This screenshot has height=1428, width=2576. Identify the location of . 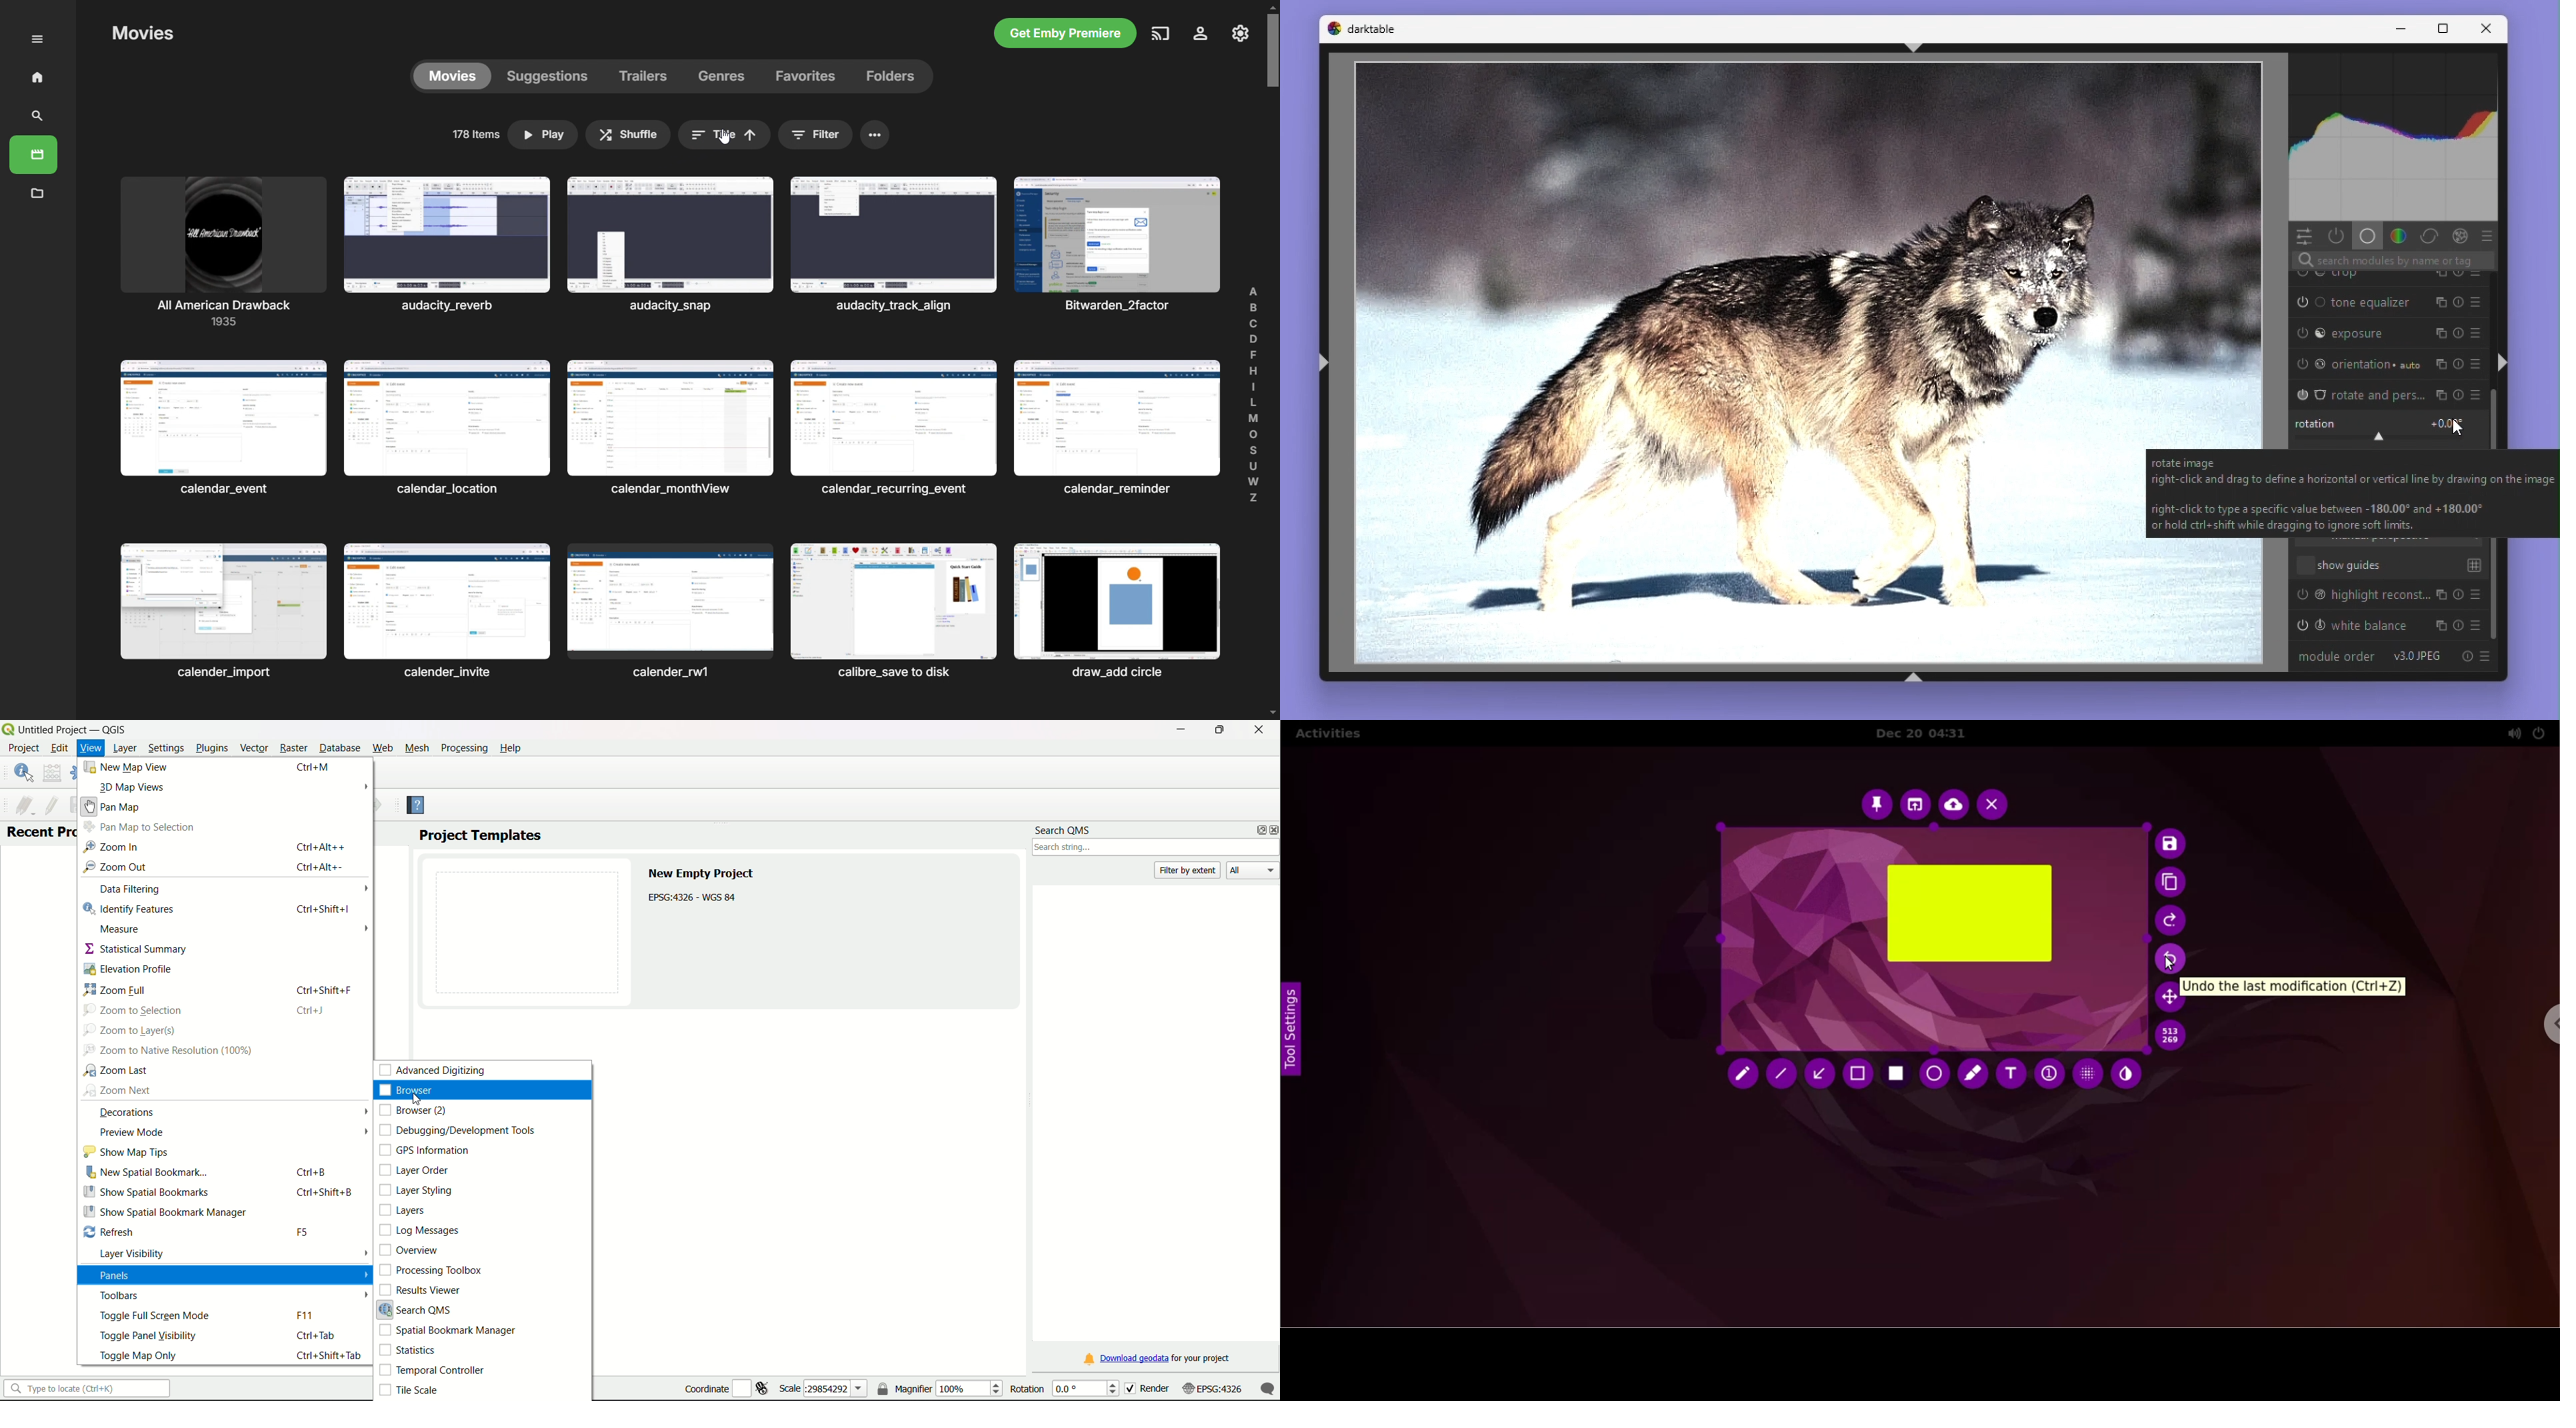
(895, 429).